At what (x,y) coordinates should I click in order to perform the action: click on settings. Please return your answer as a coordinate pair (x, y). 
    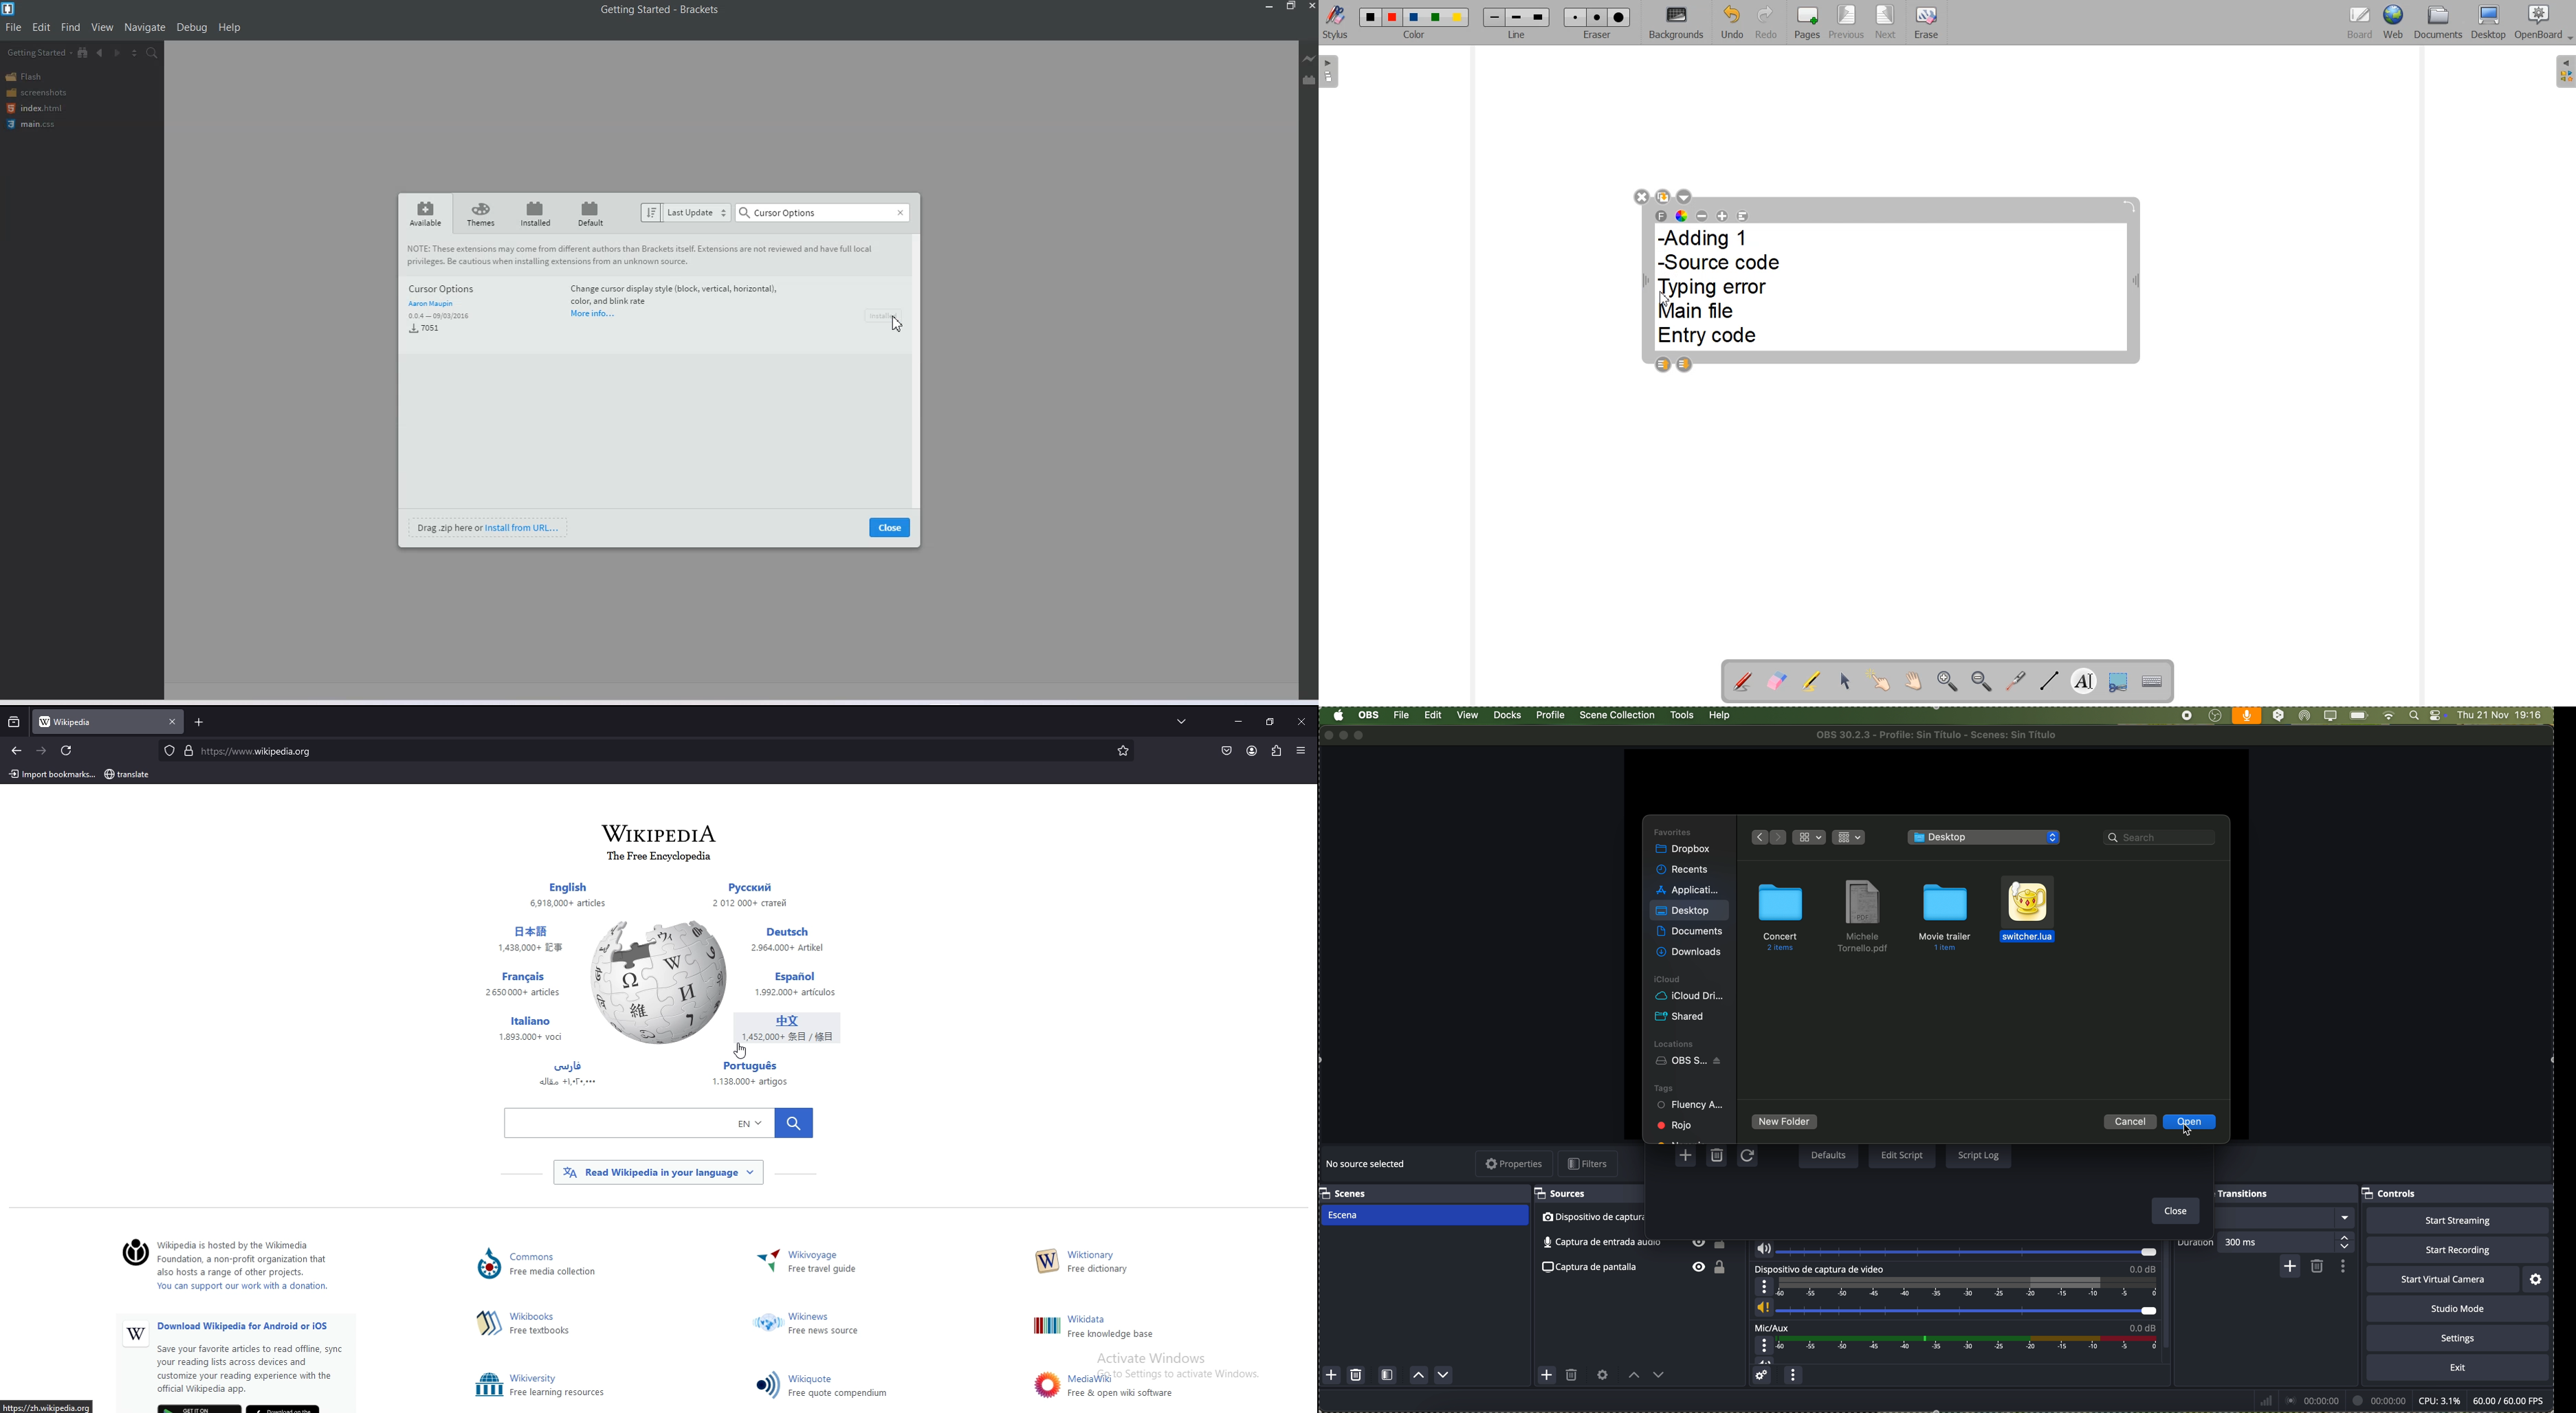
    Looking at the image, I should click on (2458, 1337).